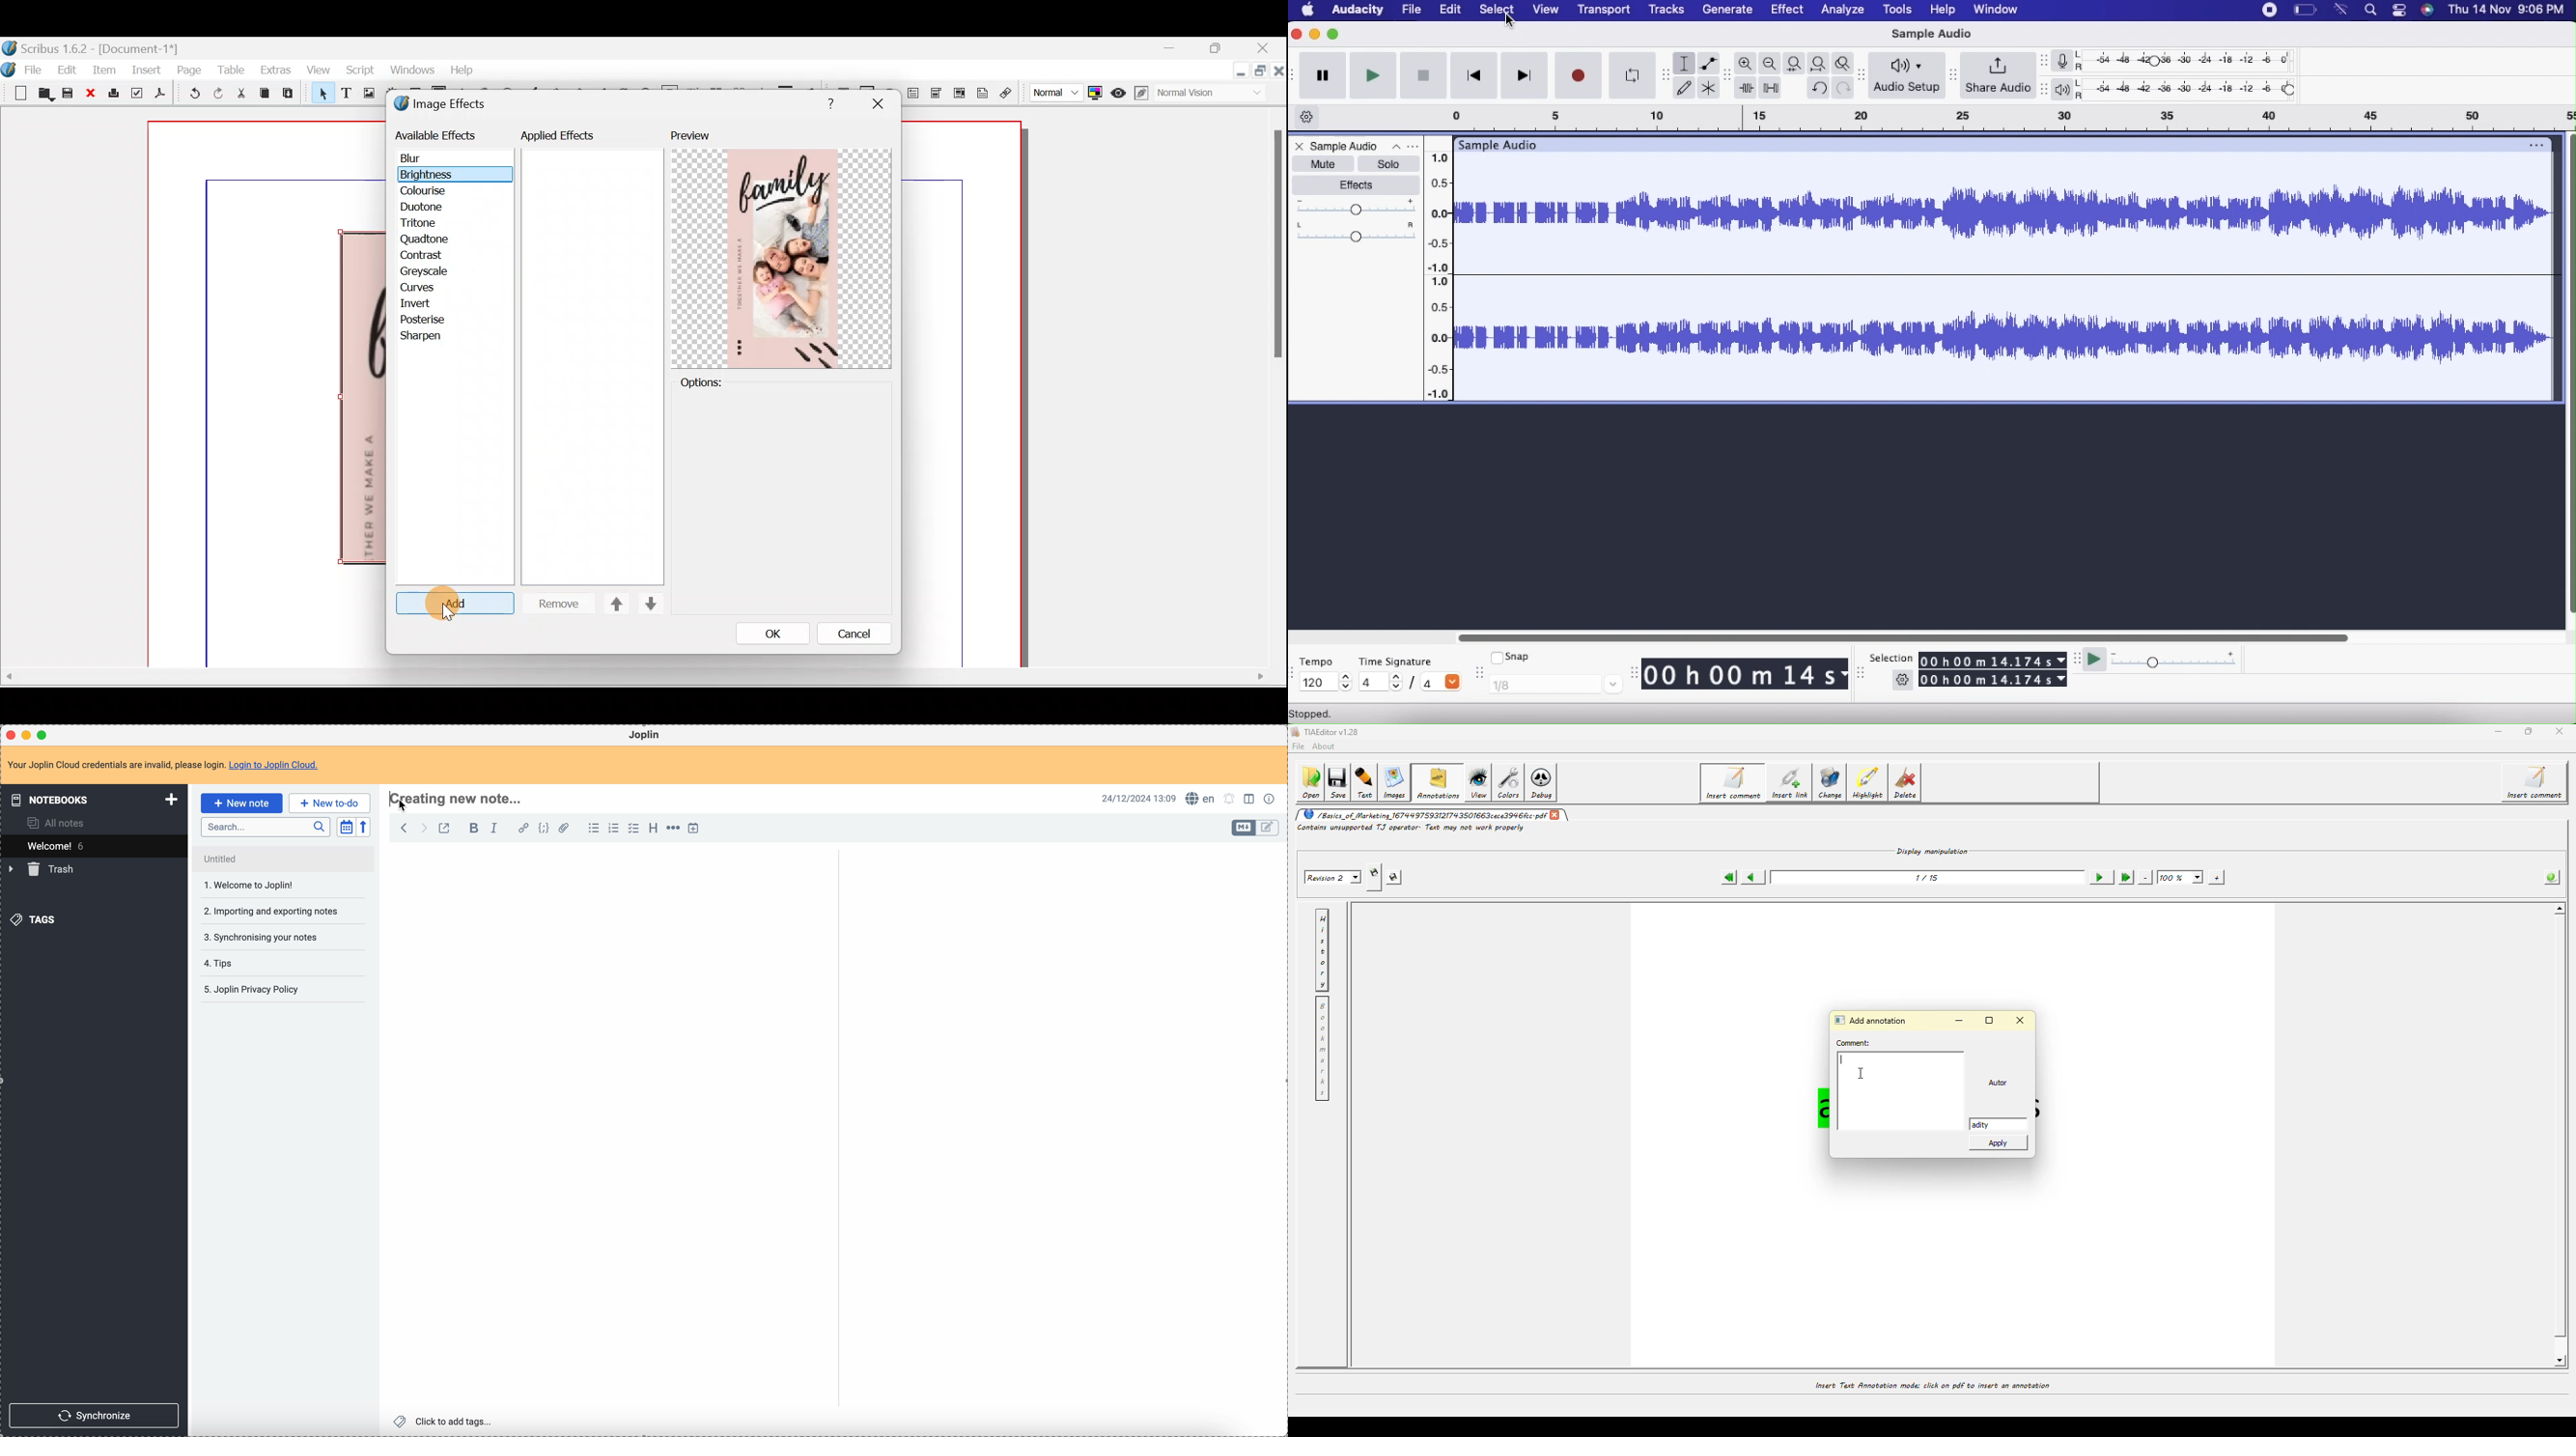 The image size is (2576, 1456). What do you see at coordinates (1525, 77) in the screenshot?
I see `Skip to end` at bounding box center [1525, 77].